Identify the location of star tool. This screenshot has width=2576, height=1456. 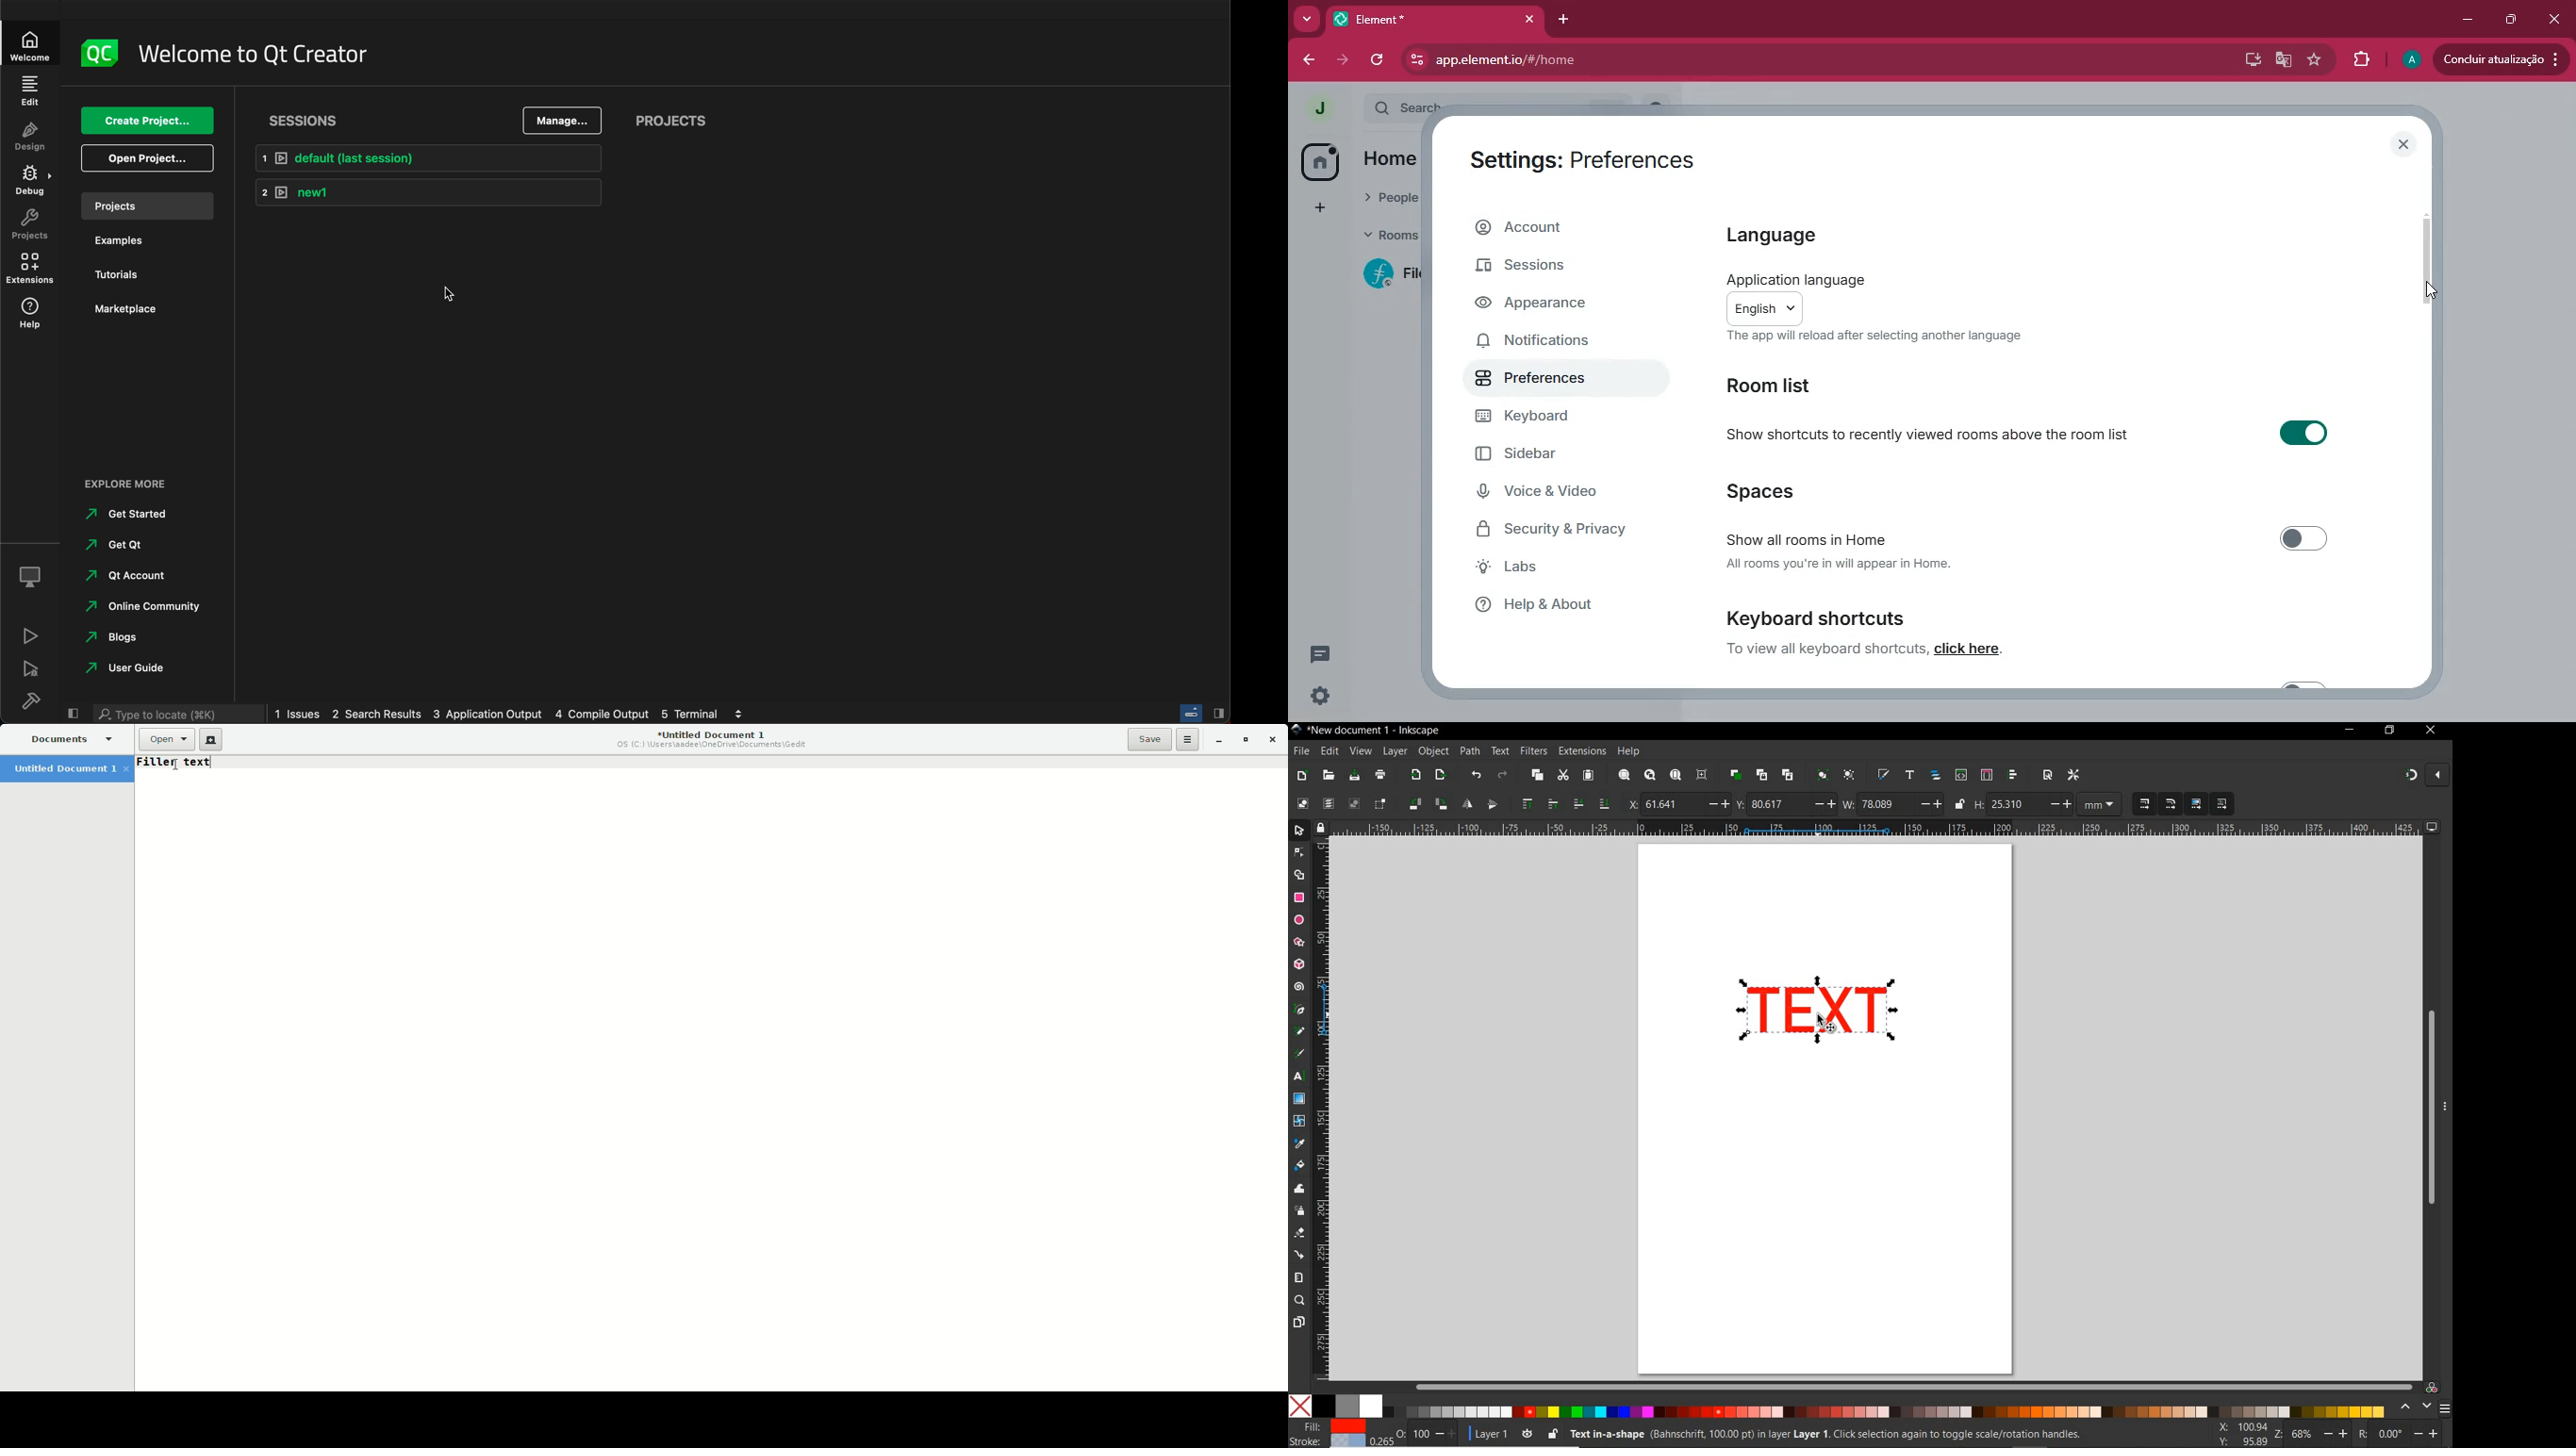
(1299, 942).